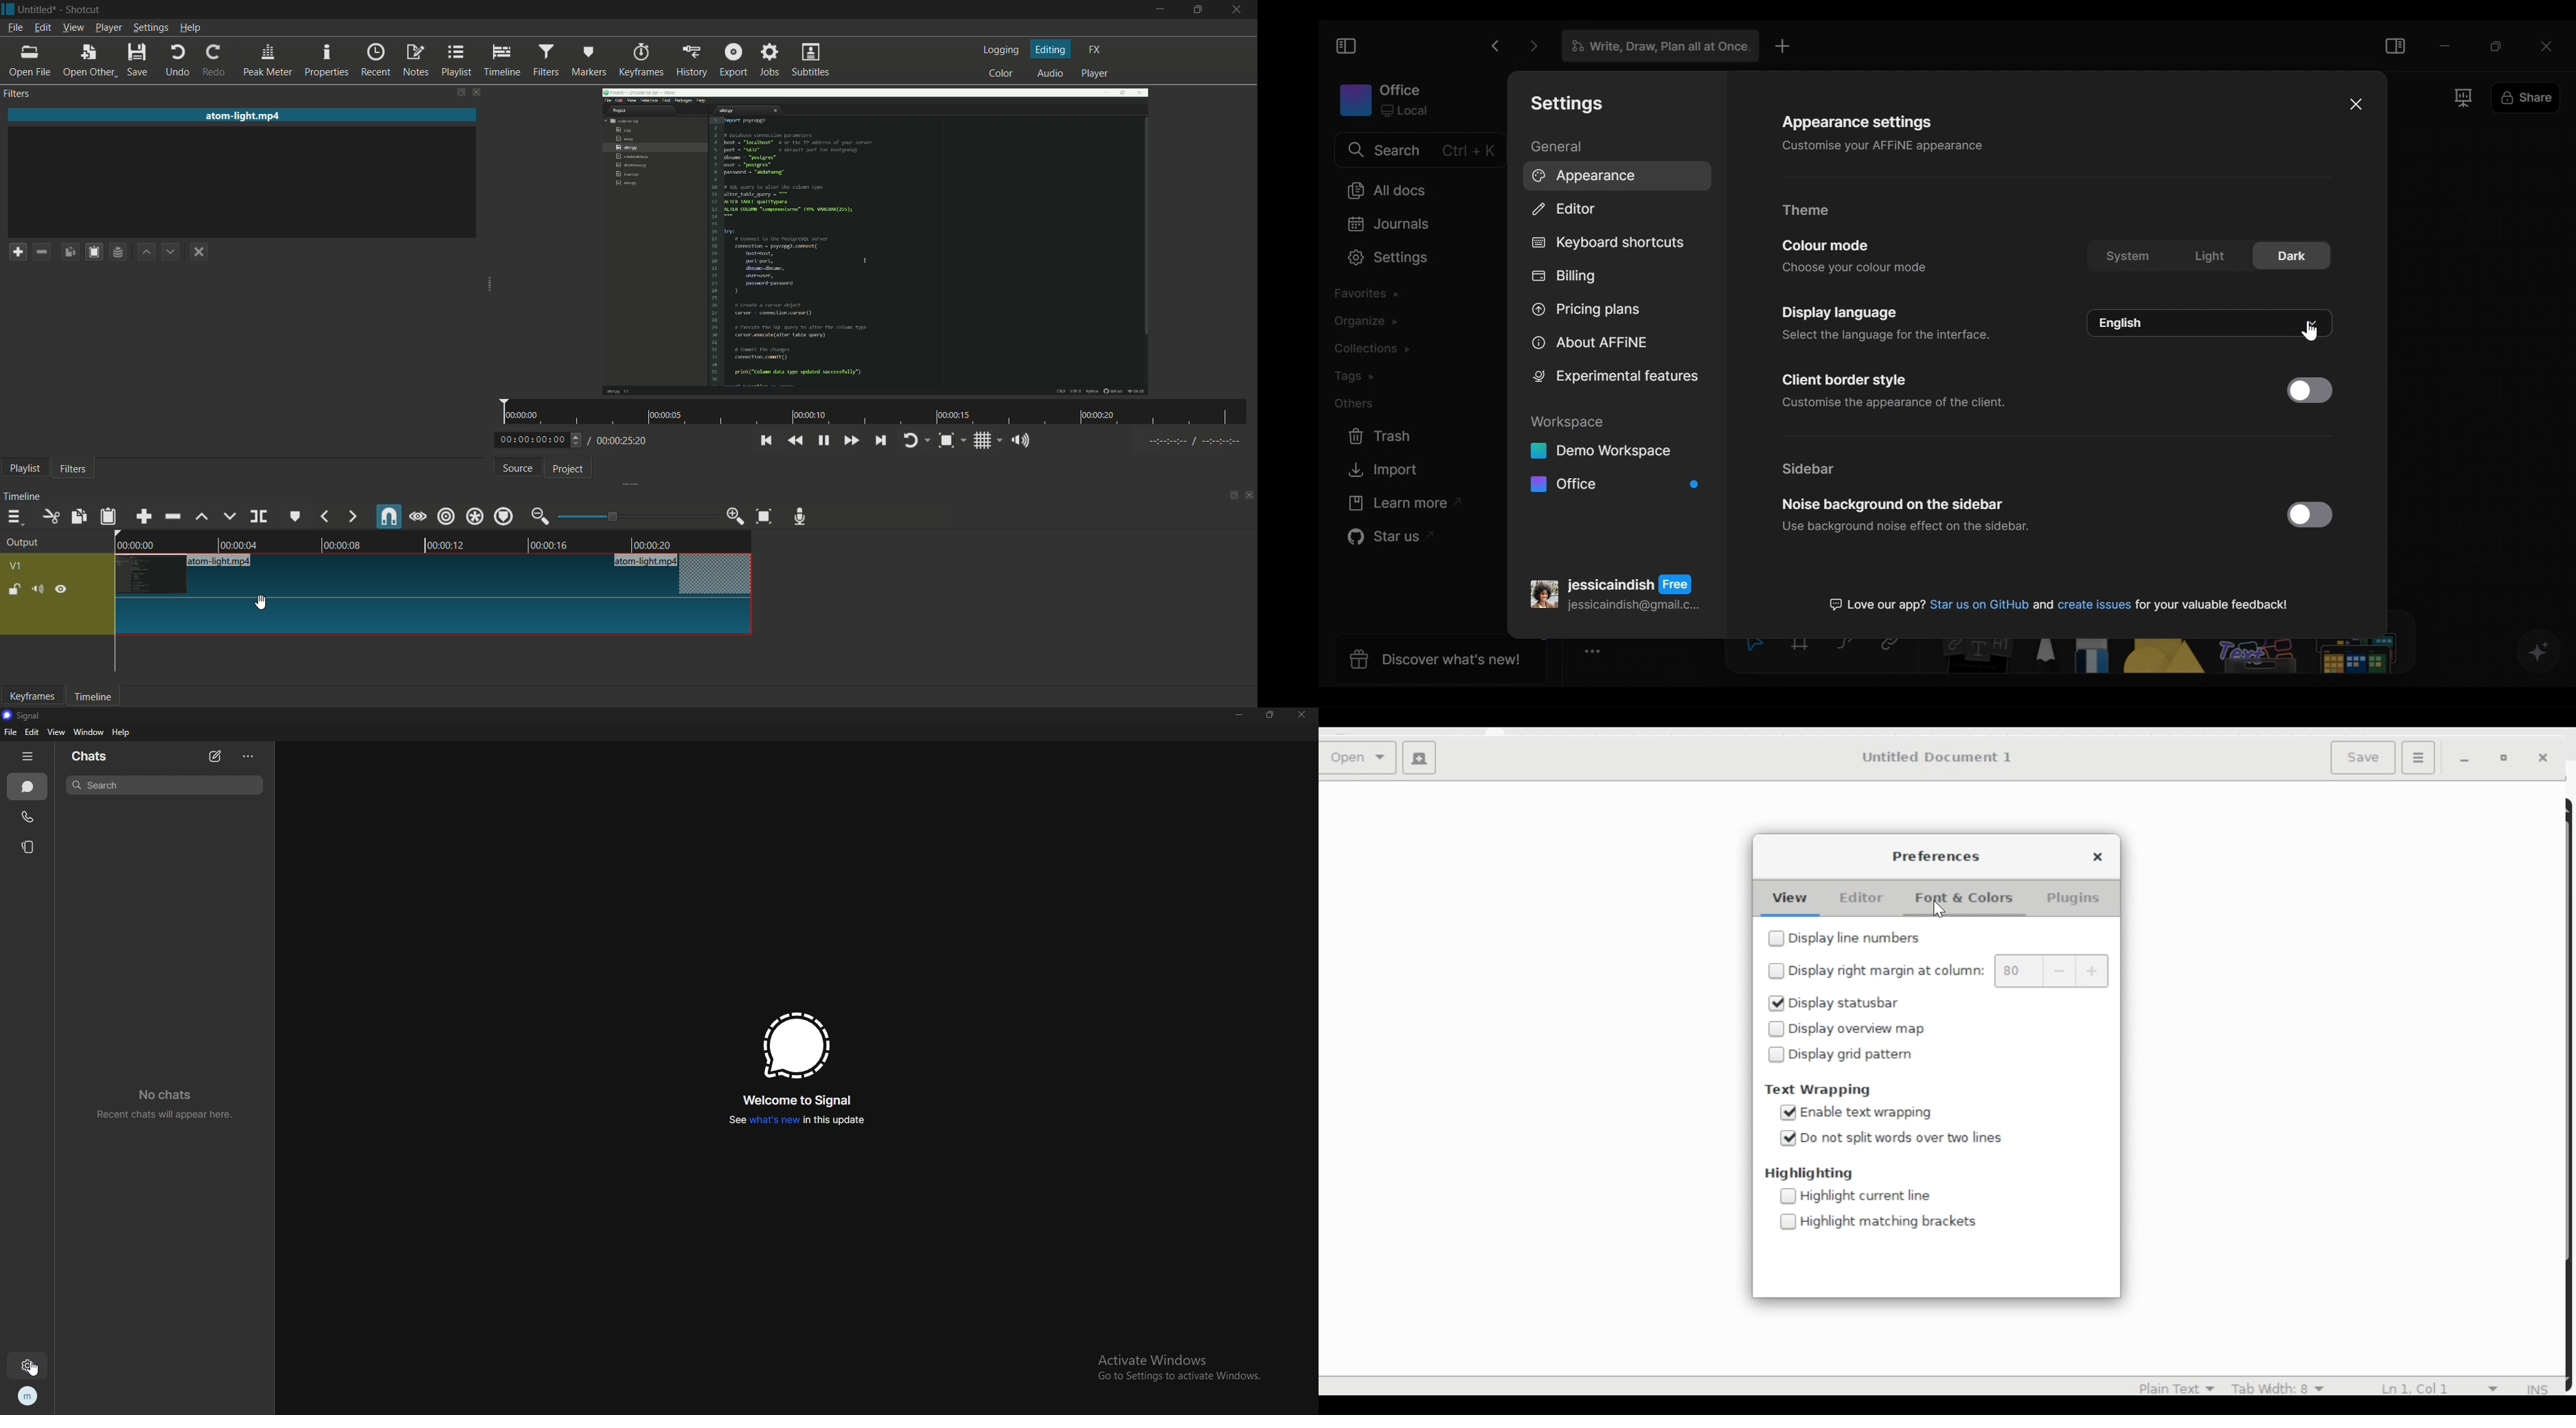 The width and height of the screenshot is (2576, 1428). What do you see at coordinates (136, 58) in the screenshot?
I see `save` at bounding box center [136, 58].